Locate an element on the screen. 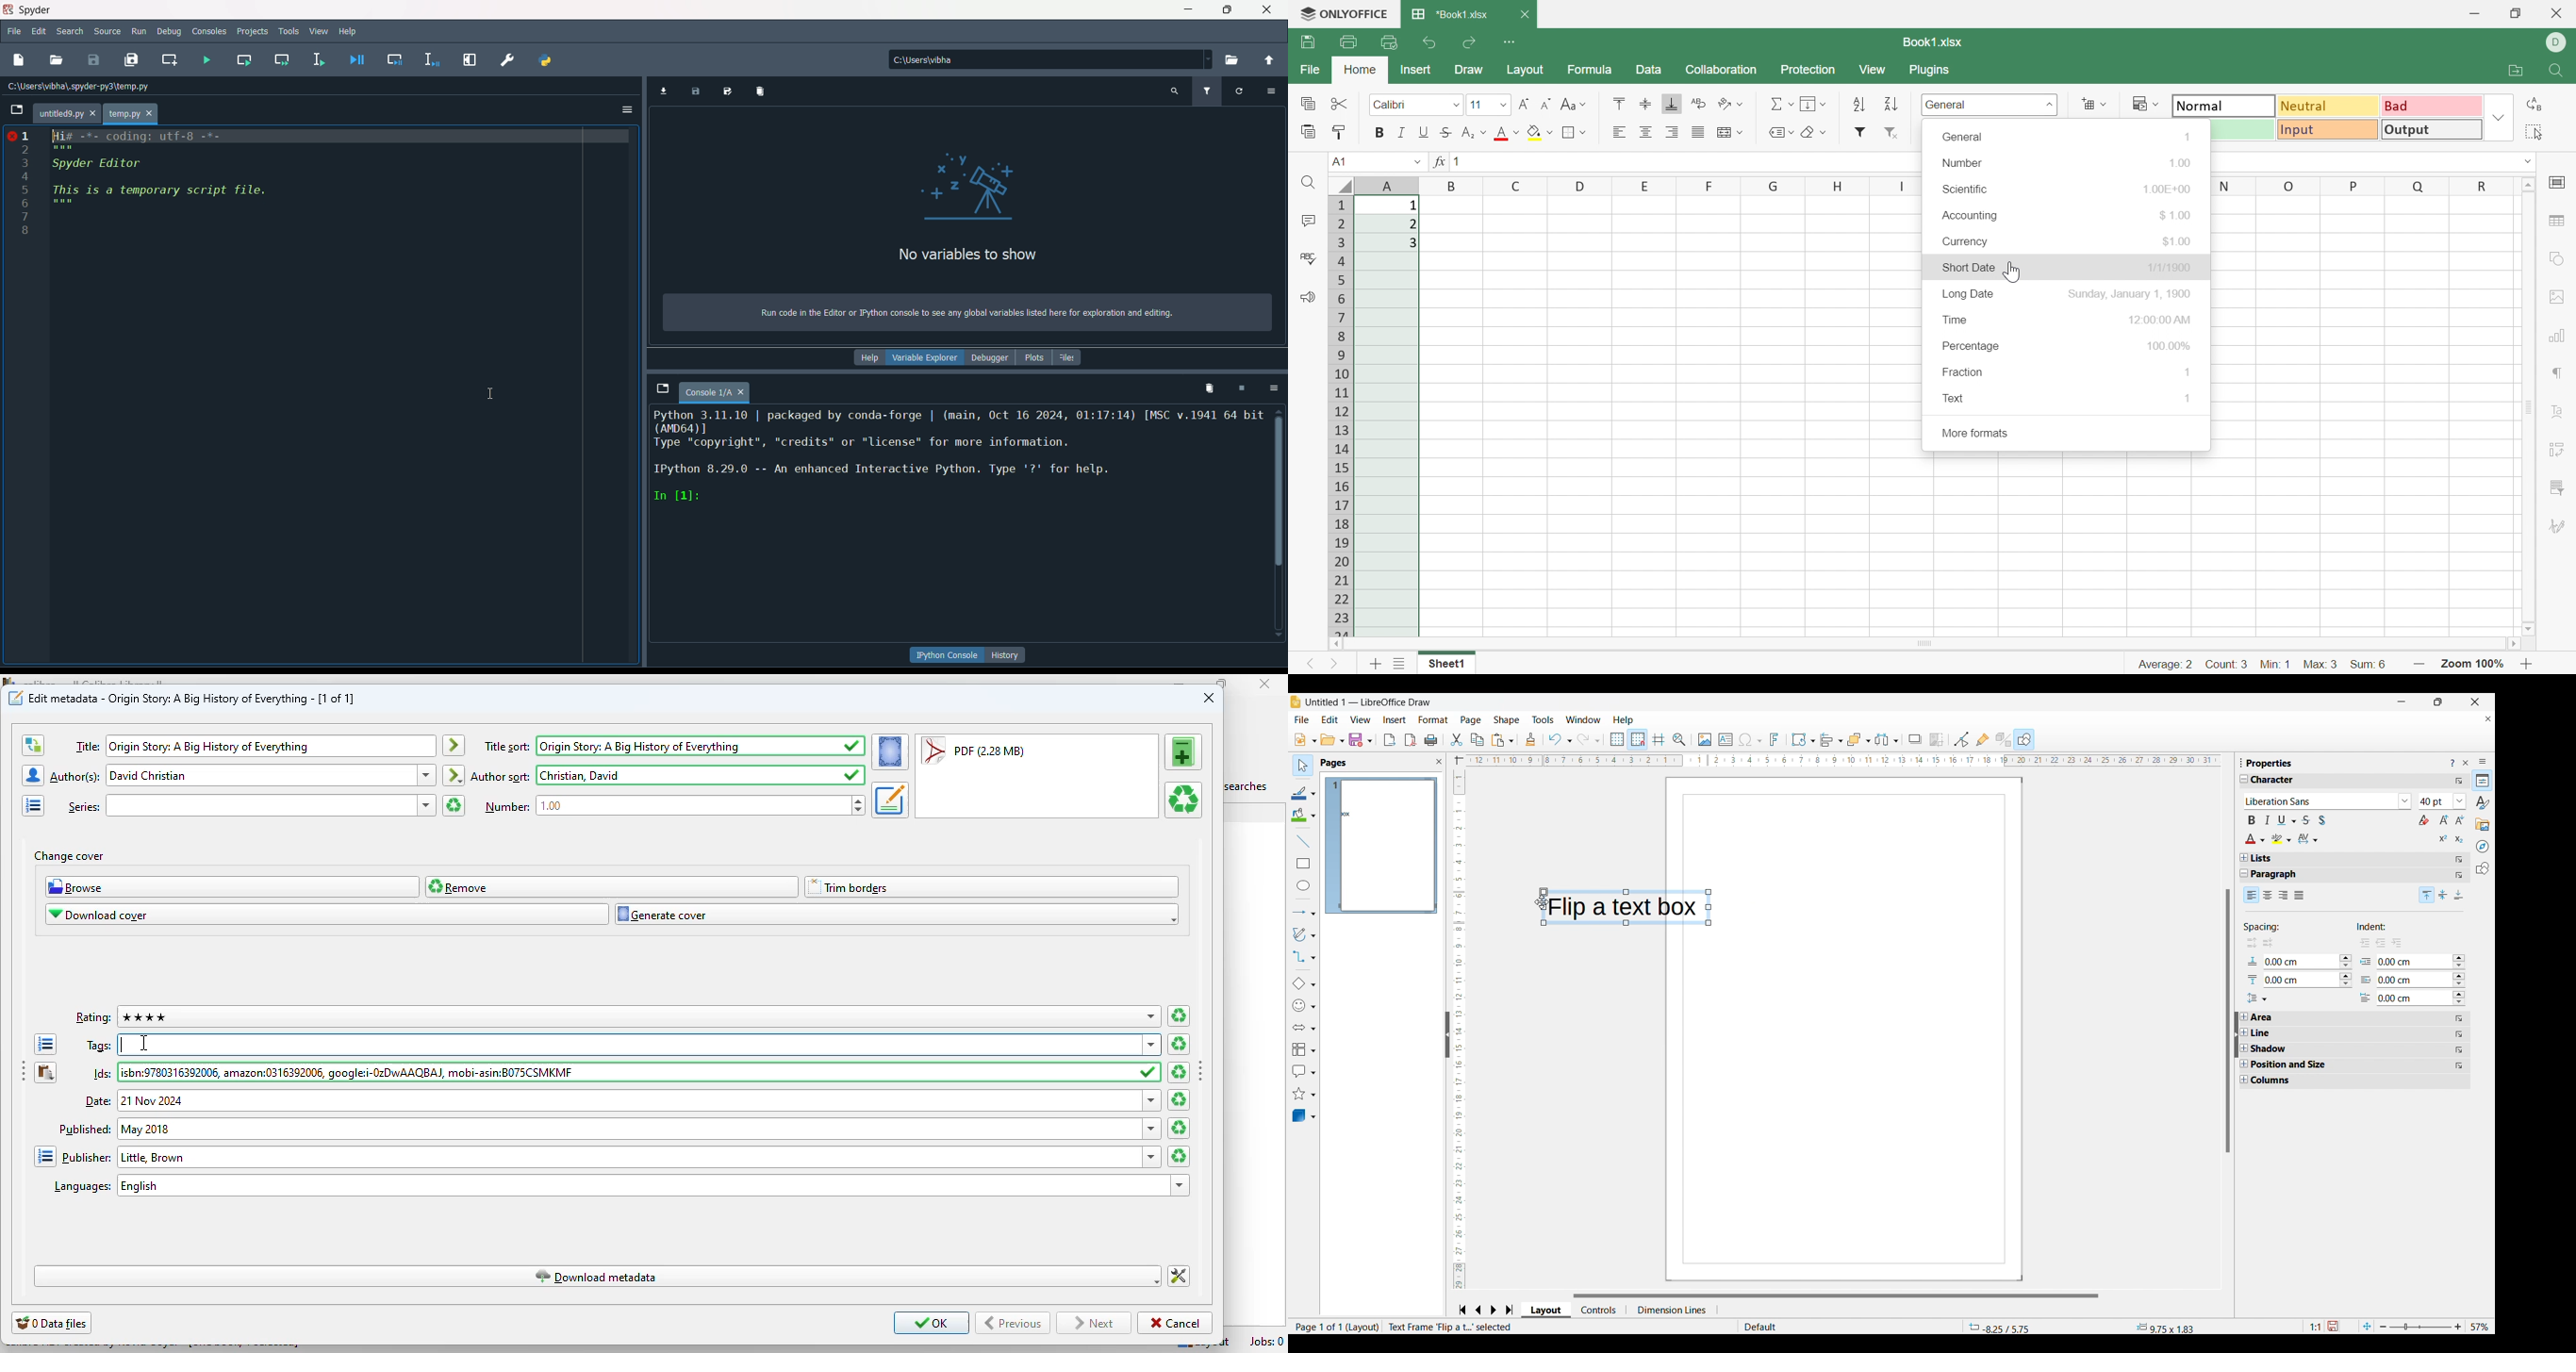 The height and width of the screenshot is (1372, 2576). Scroll left is located at coordinates (1336, 645).